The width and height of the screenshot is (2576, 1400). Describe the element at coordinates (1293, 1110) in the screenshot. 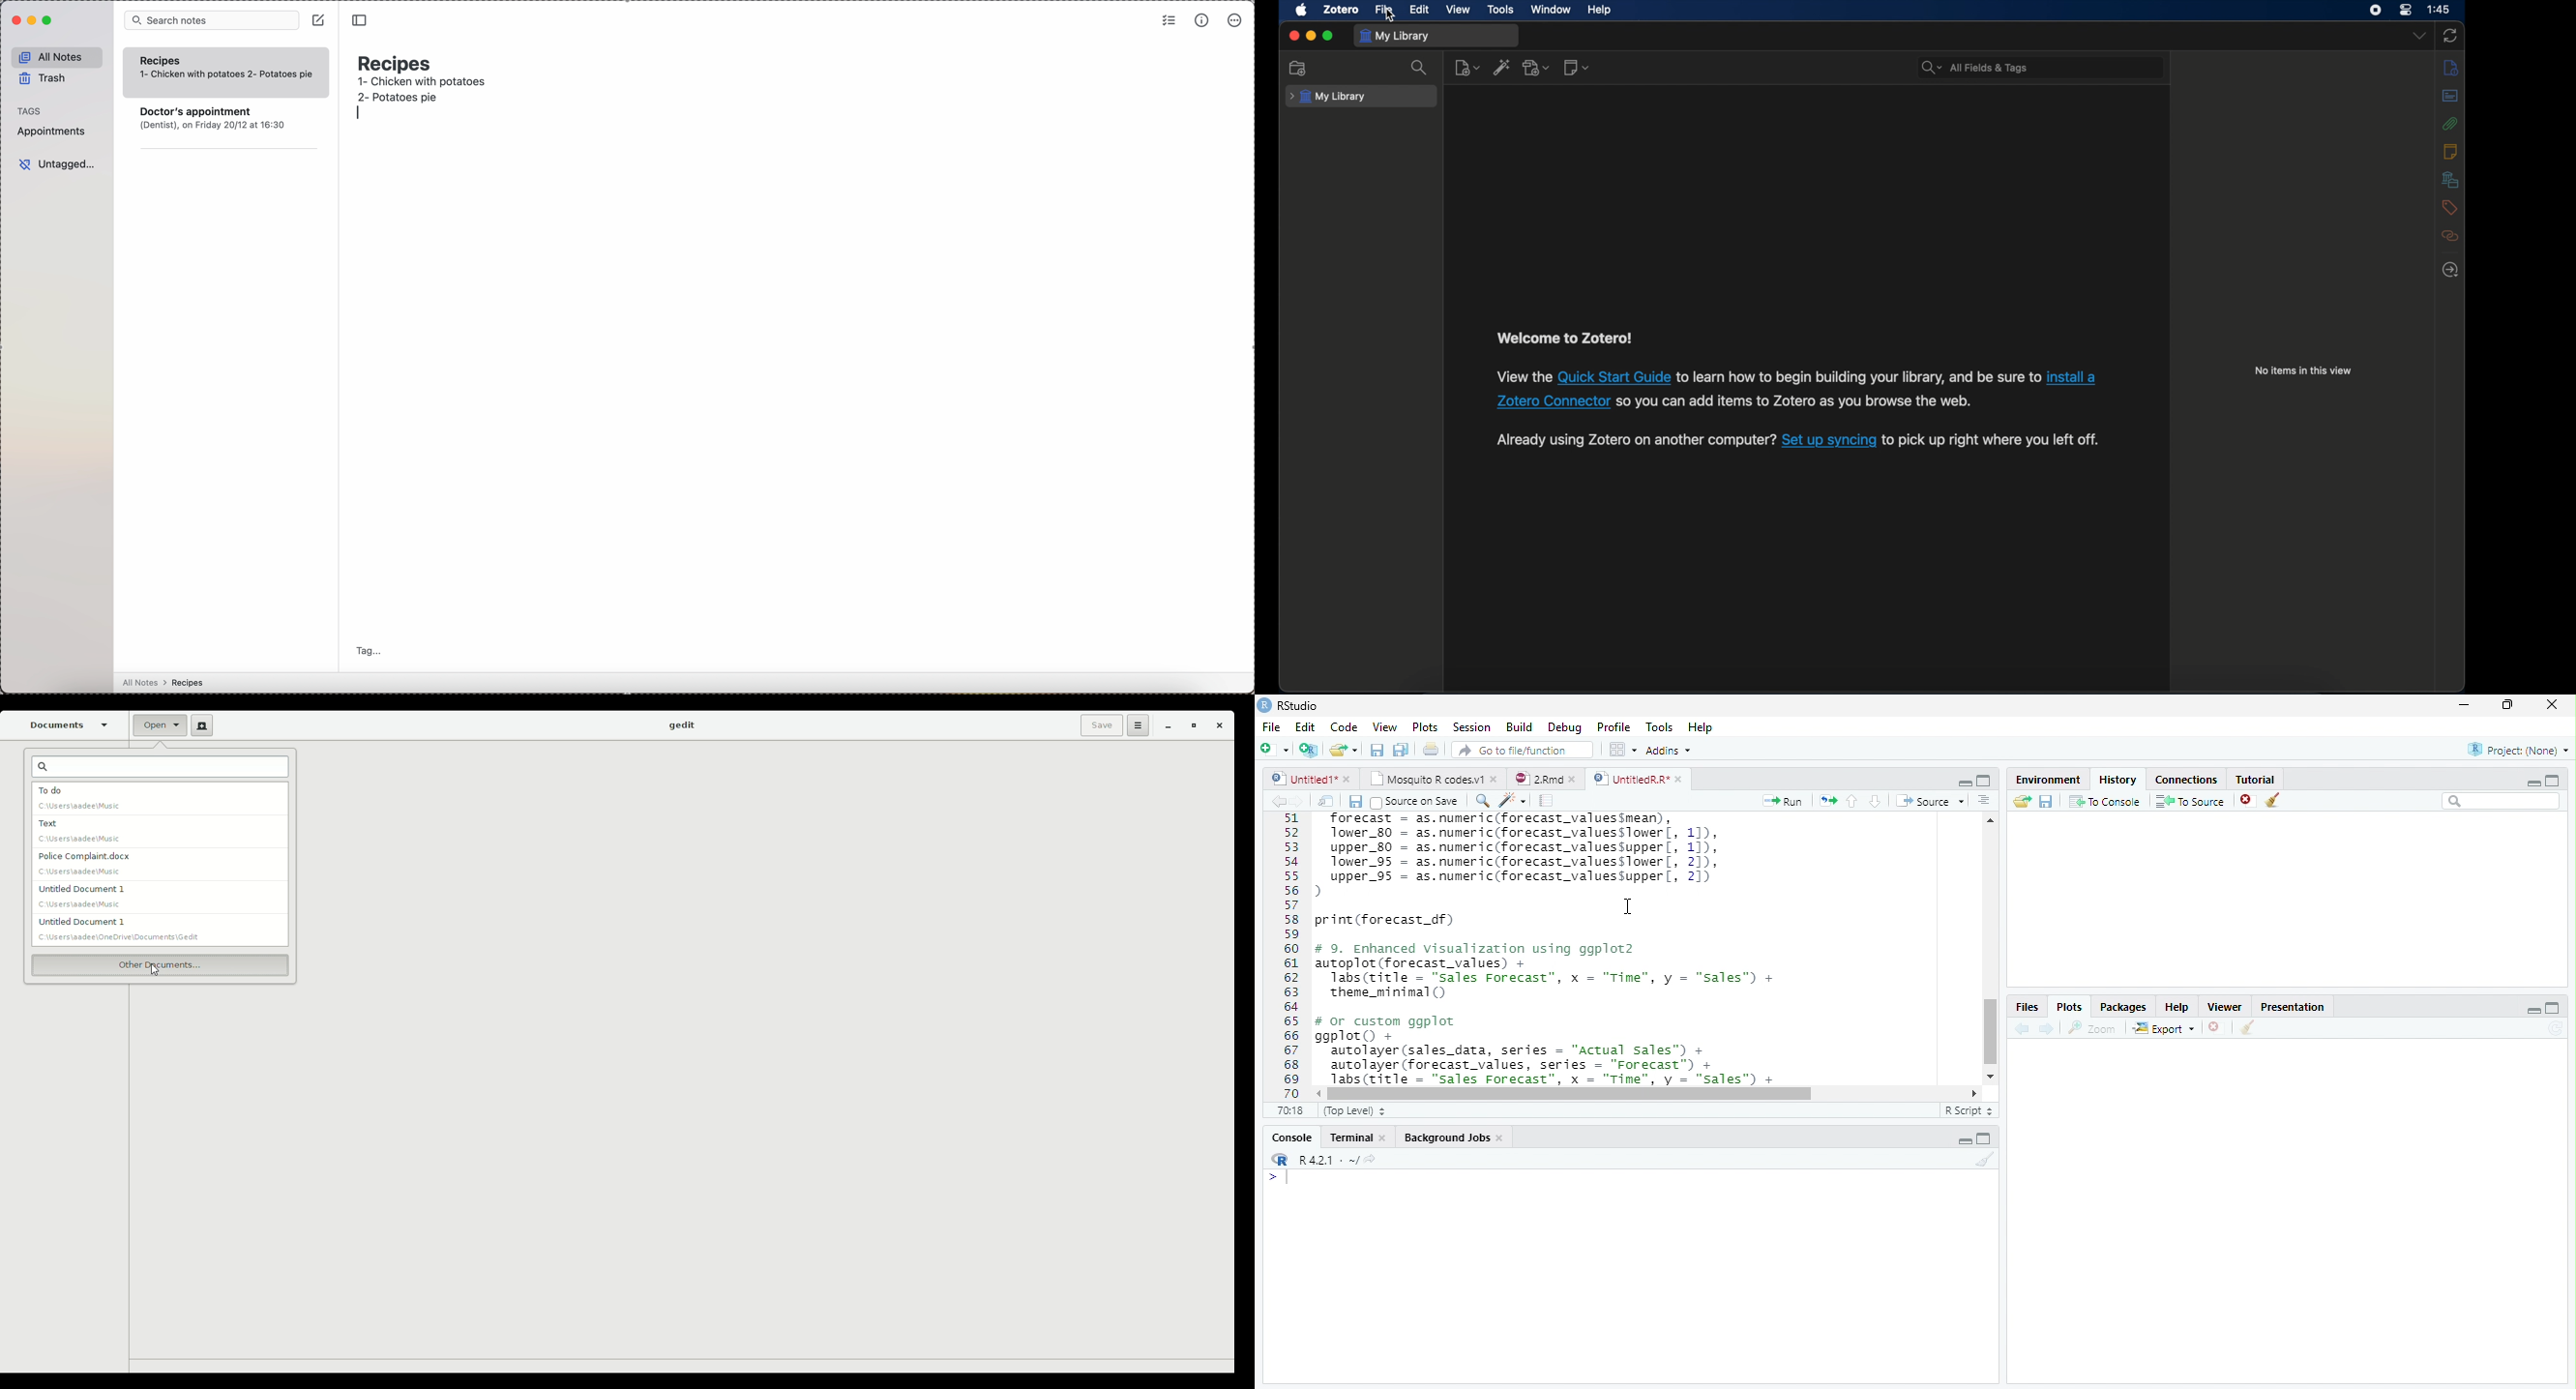

I see `1:1` at that location.